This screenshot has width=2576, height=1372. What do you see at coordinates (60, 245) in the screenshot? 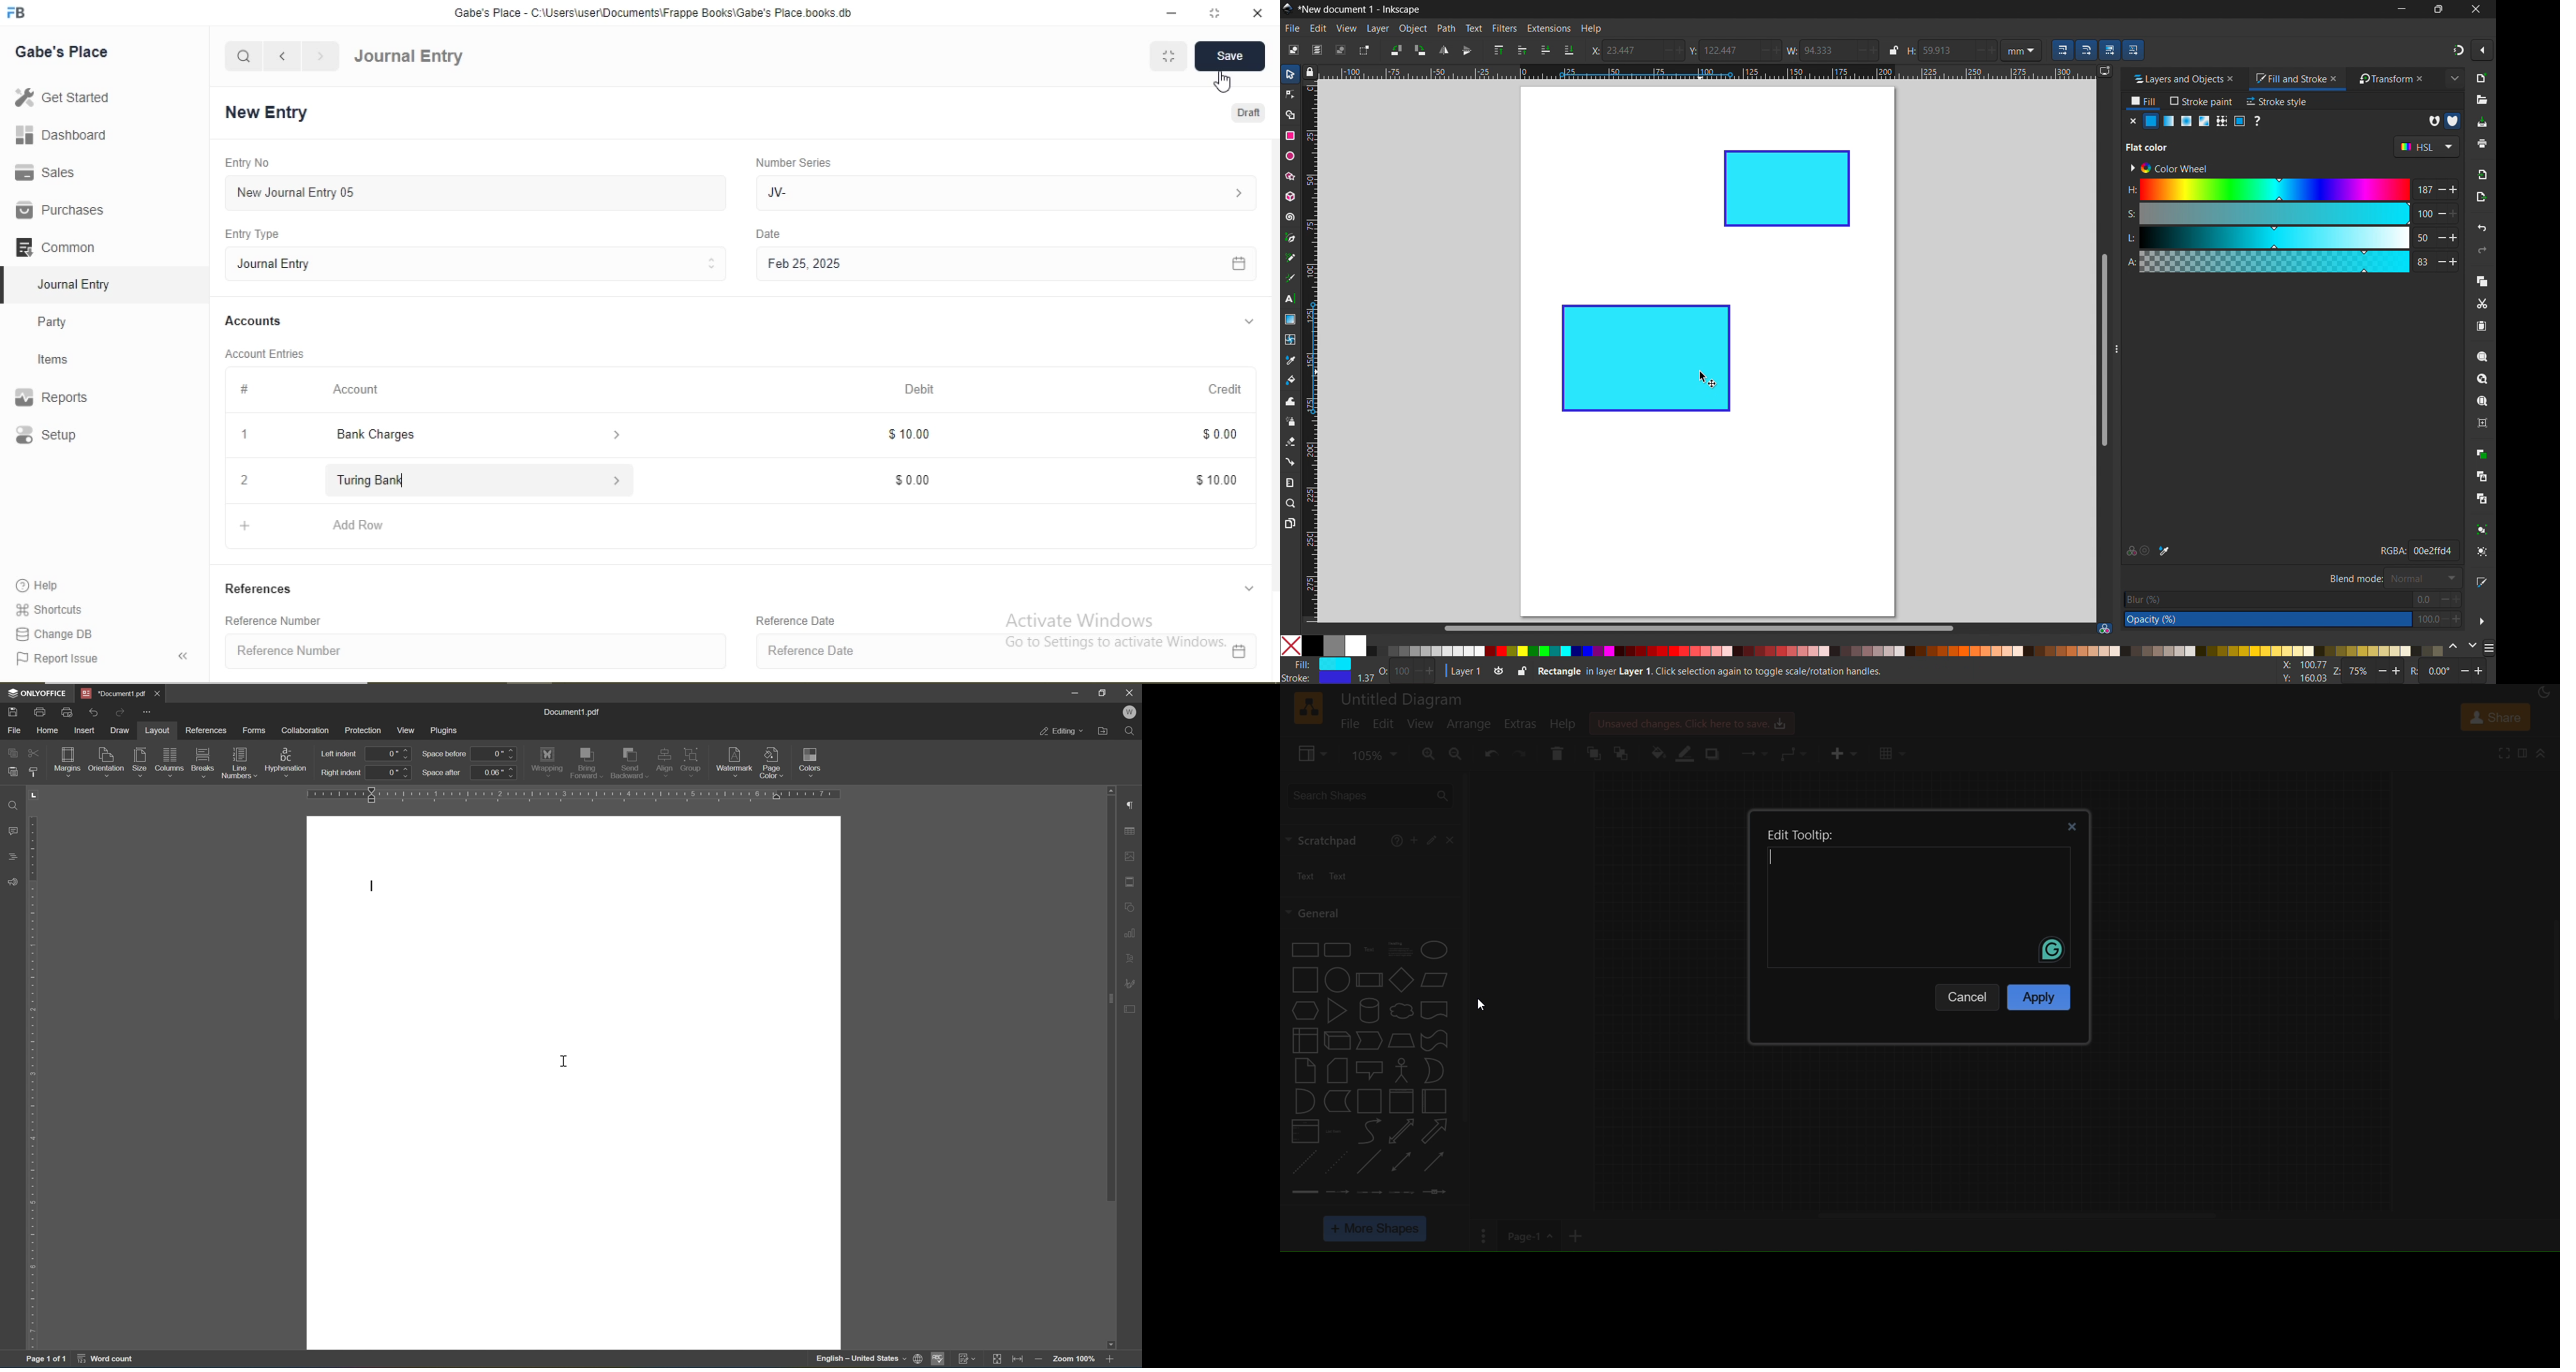
I see `Common` at bounding box center [60, 245].